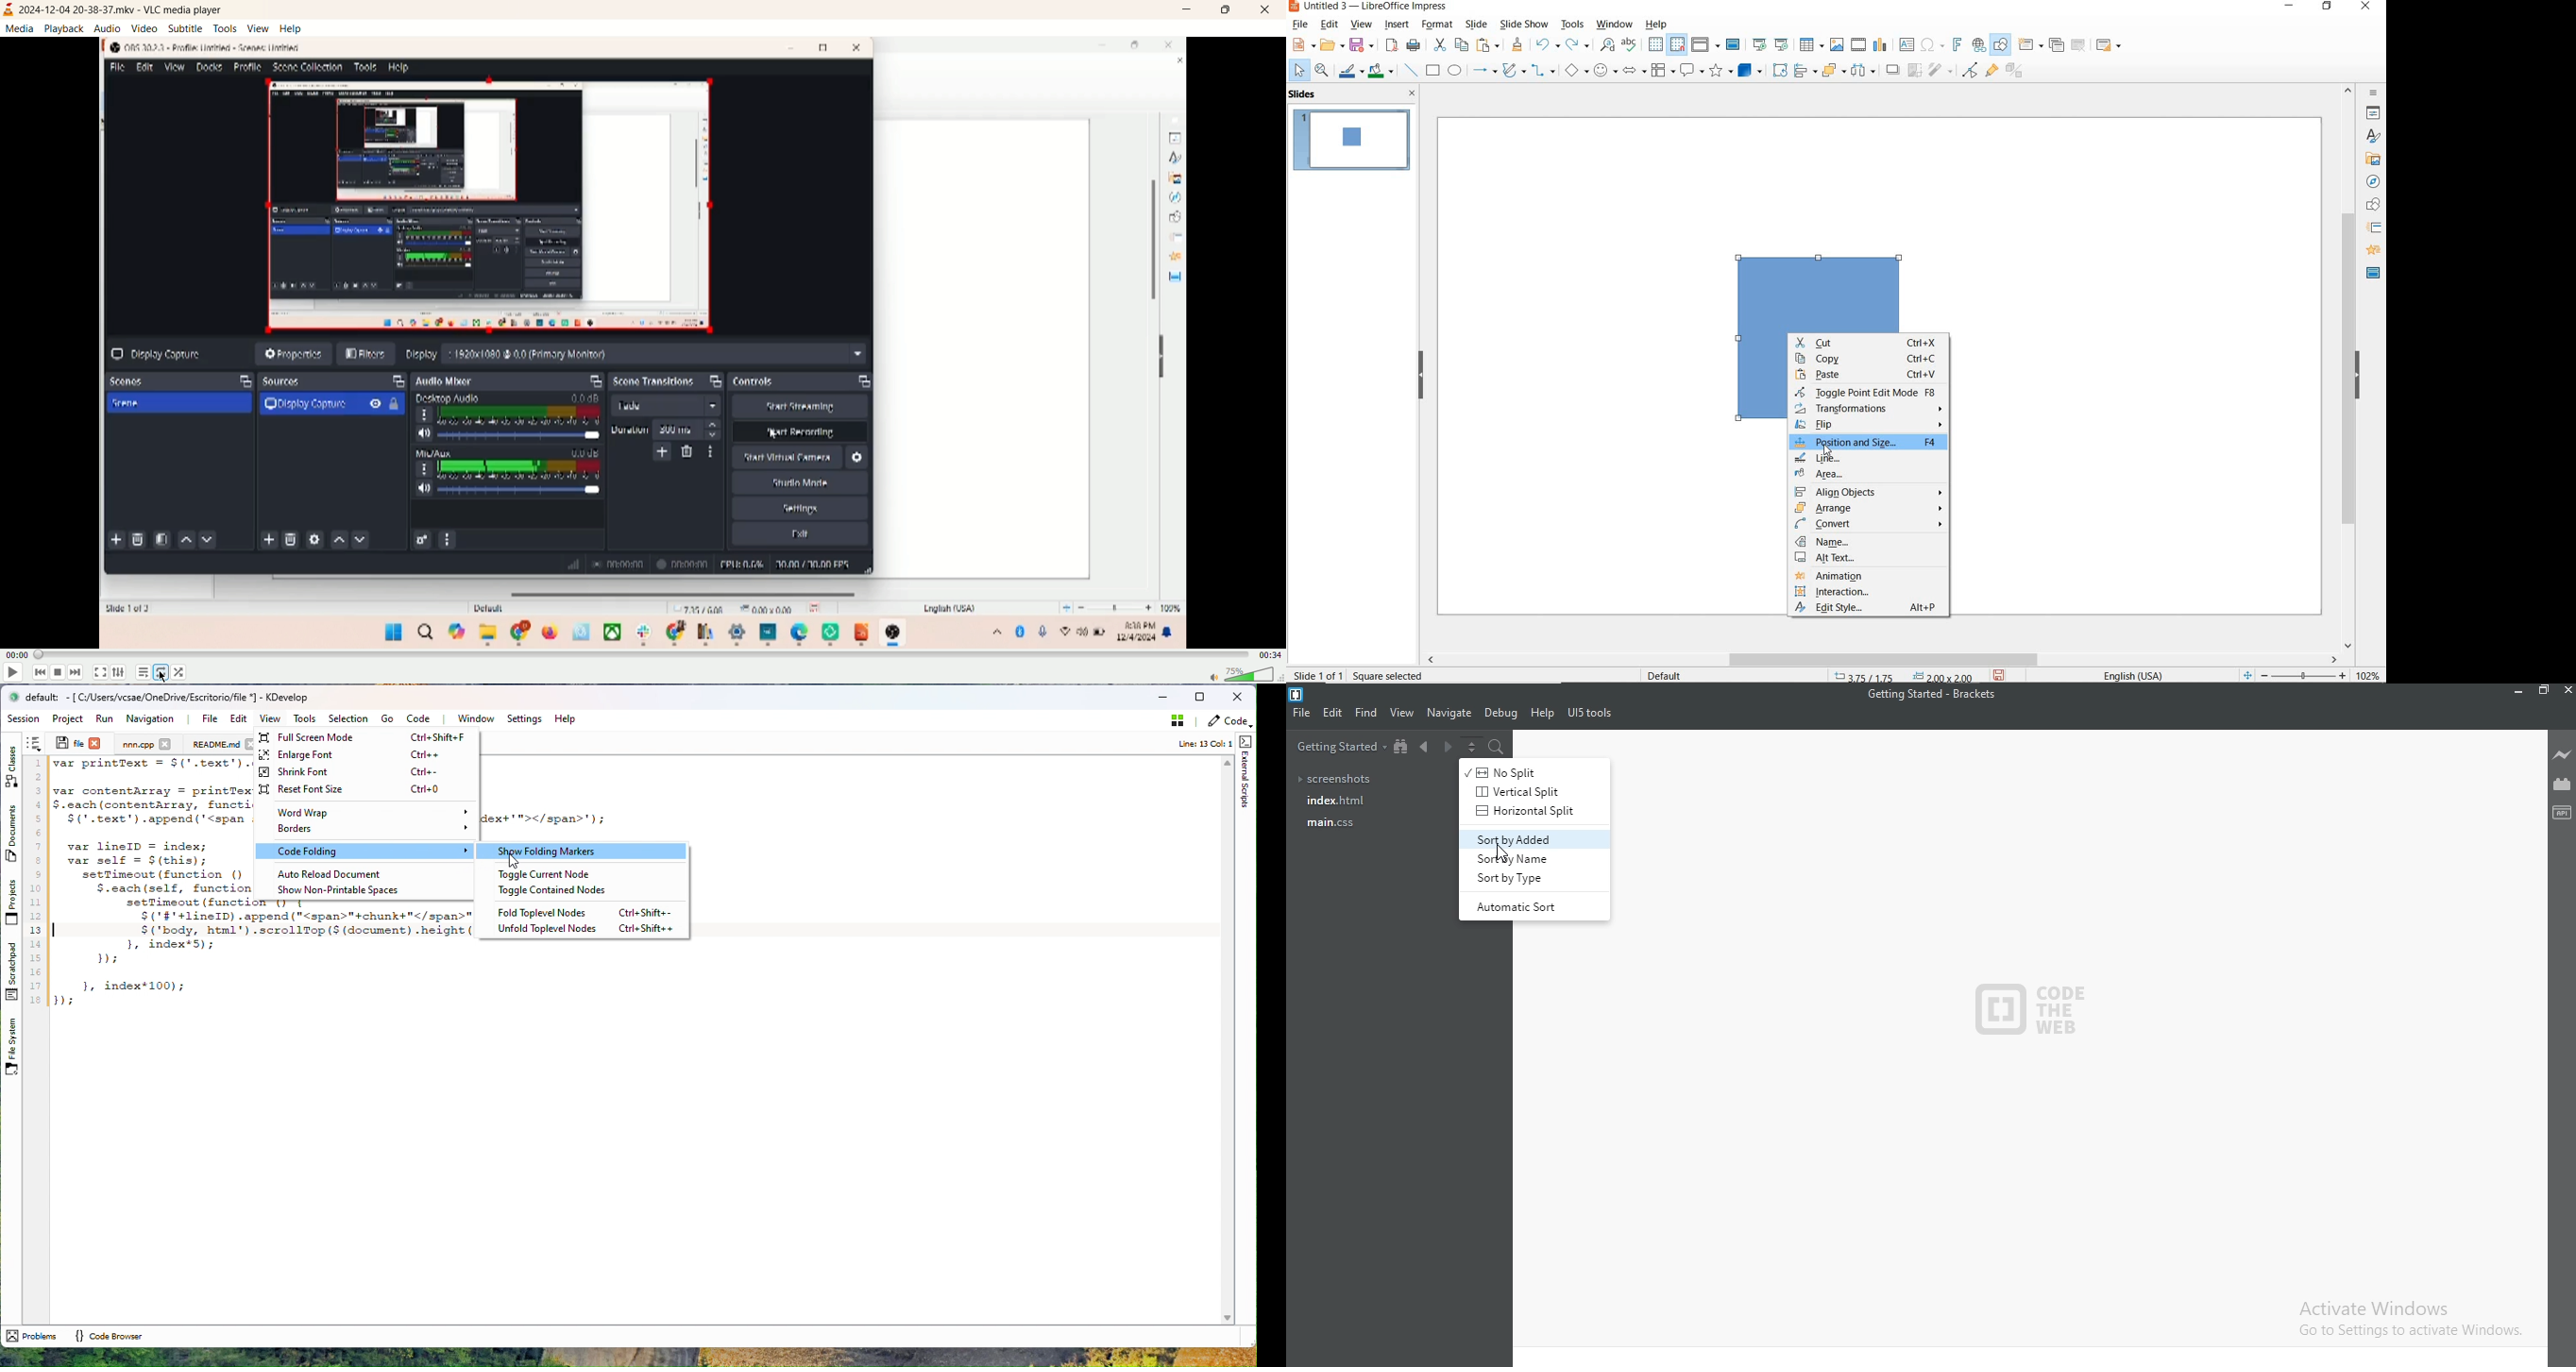 The image size is (2576, 1372). Describe the element at coordinates (186, 29) in the screenshot. I see `subtitle` at that location.